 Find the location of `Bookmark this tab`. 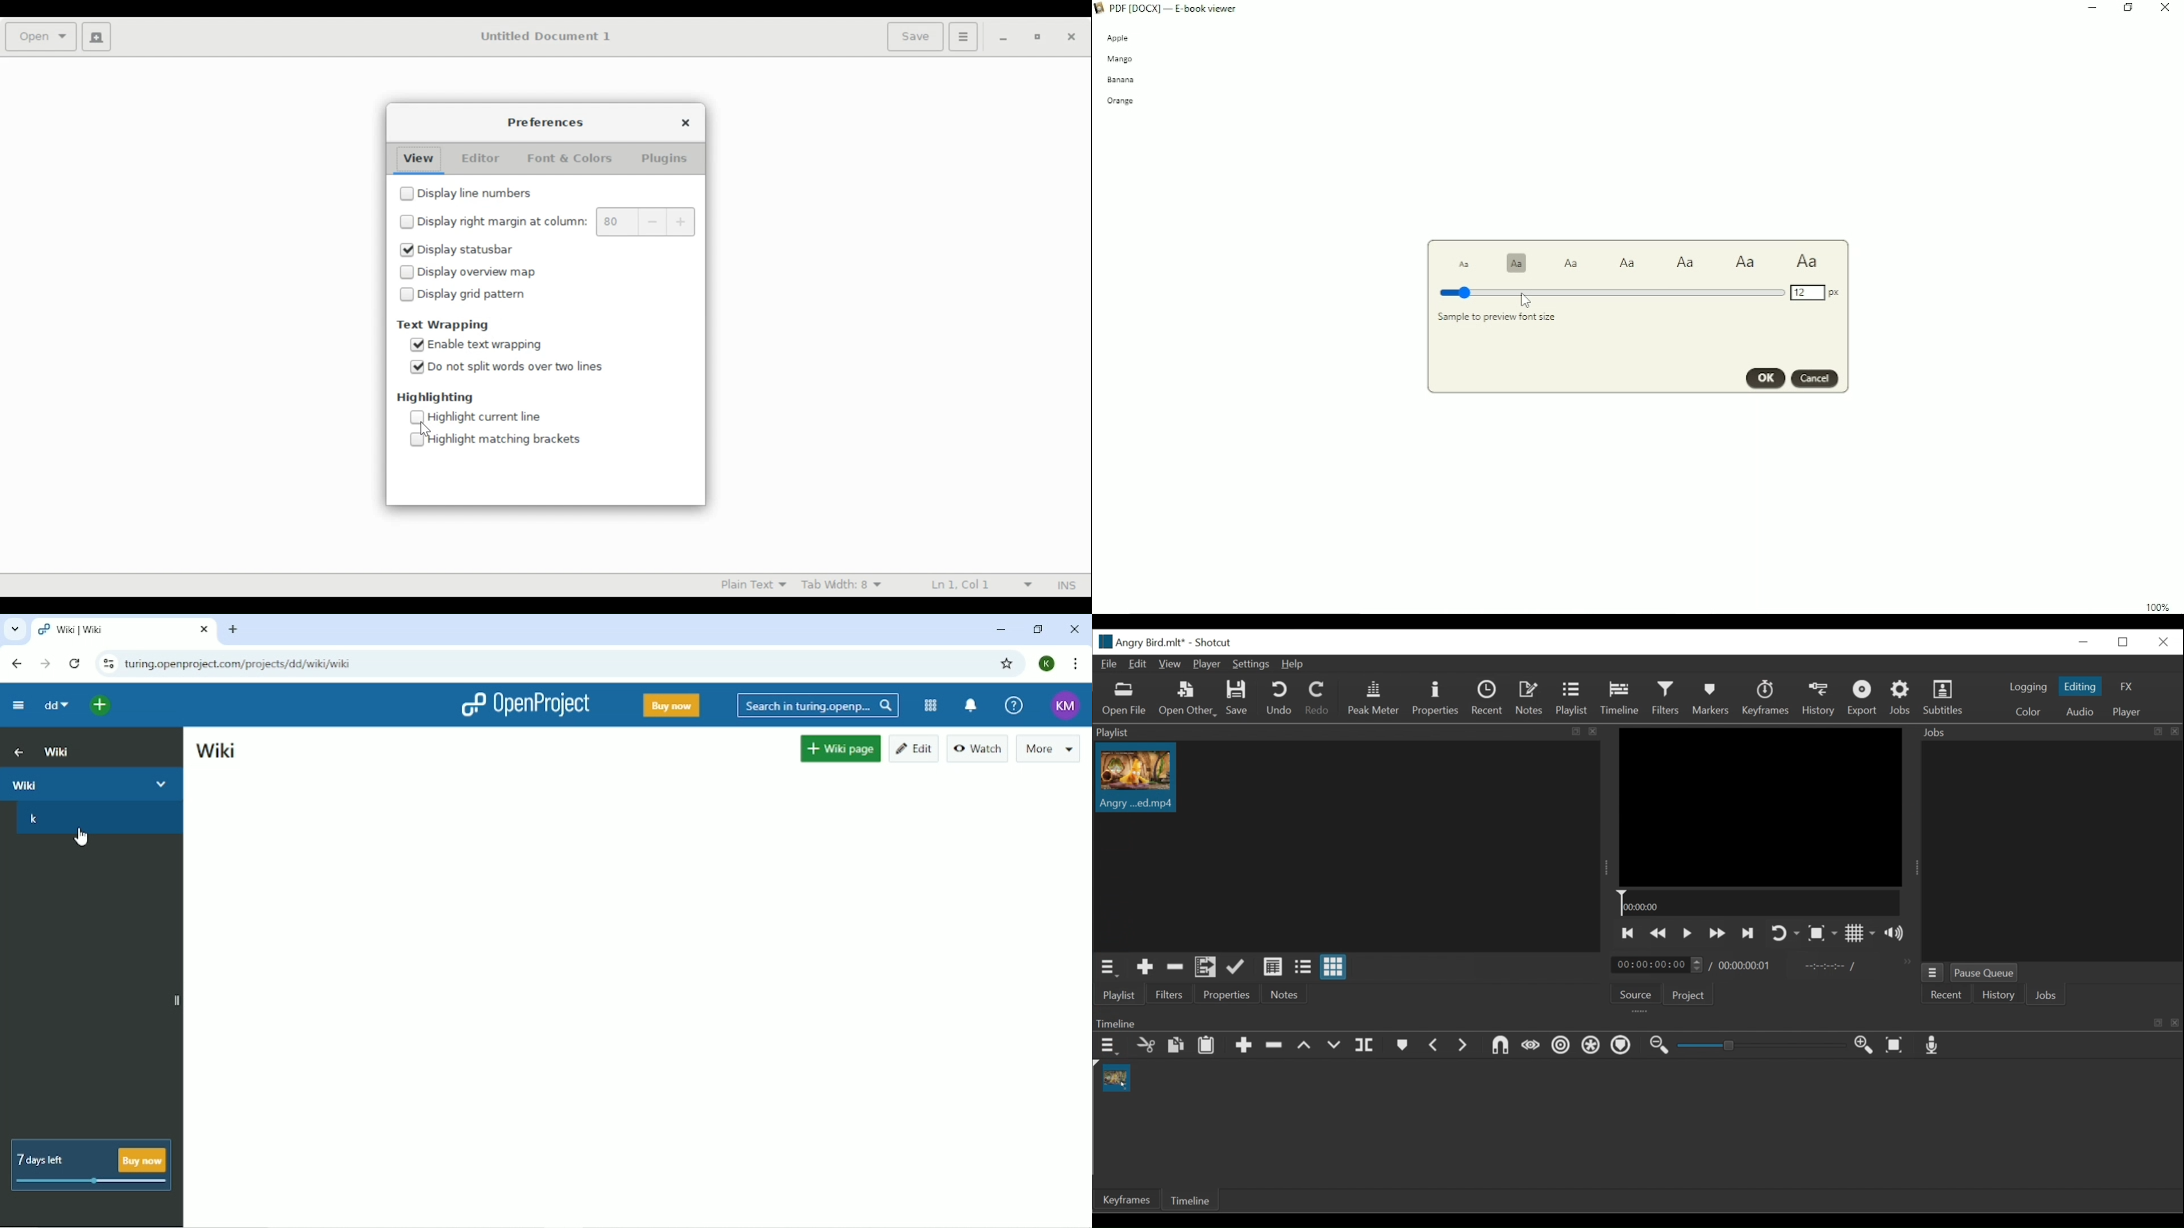

Bookmark this tab is located at coordinates (1009, 664).